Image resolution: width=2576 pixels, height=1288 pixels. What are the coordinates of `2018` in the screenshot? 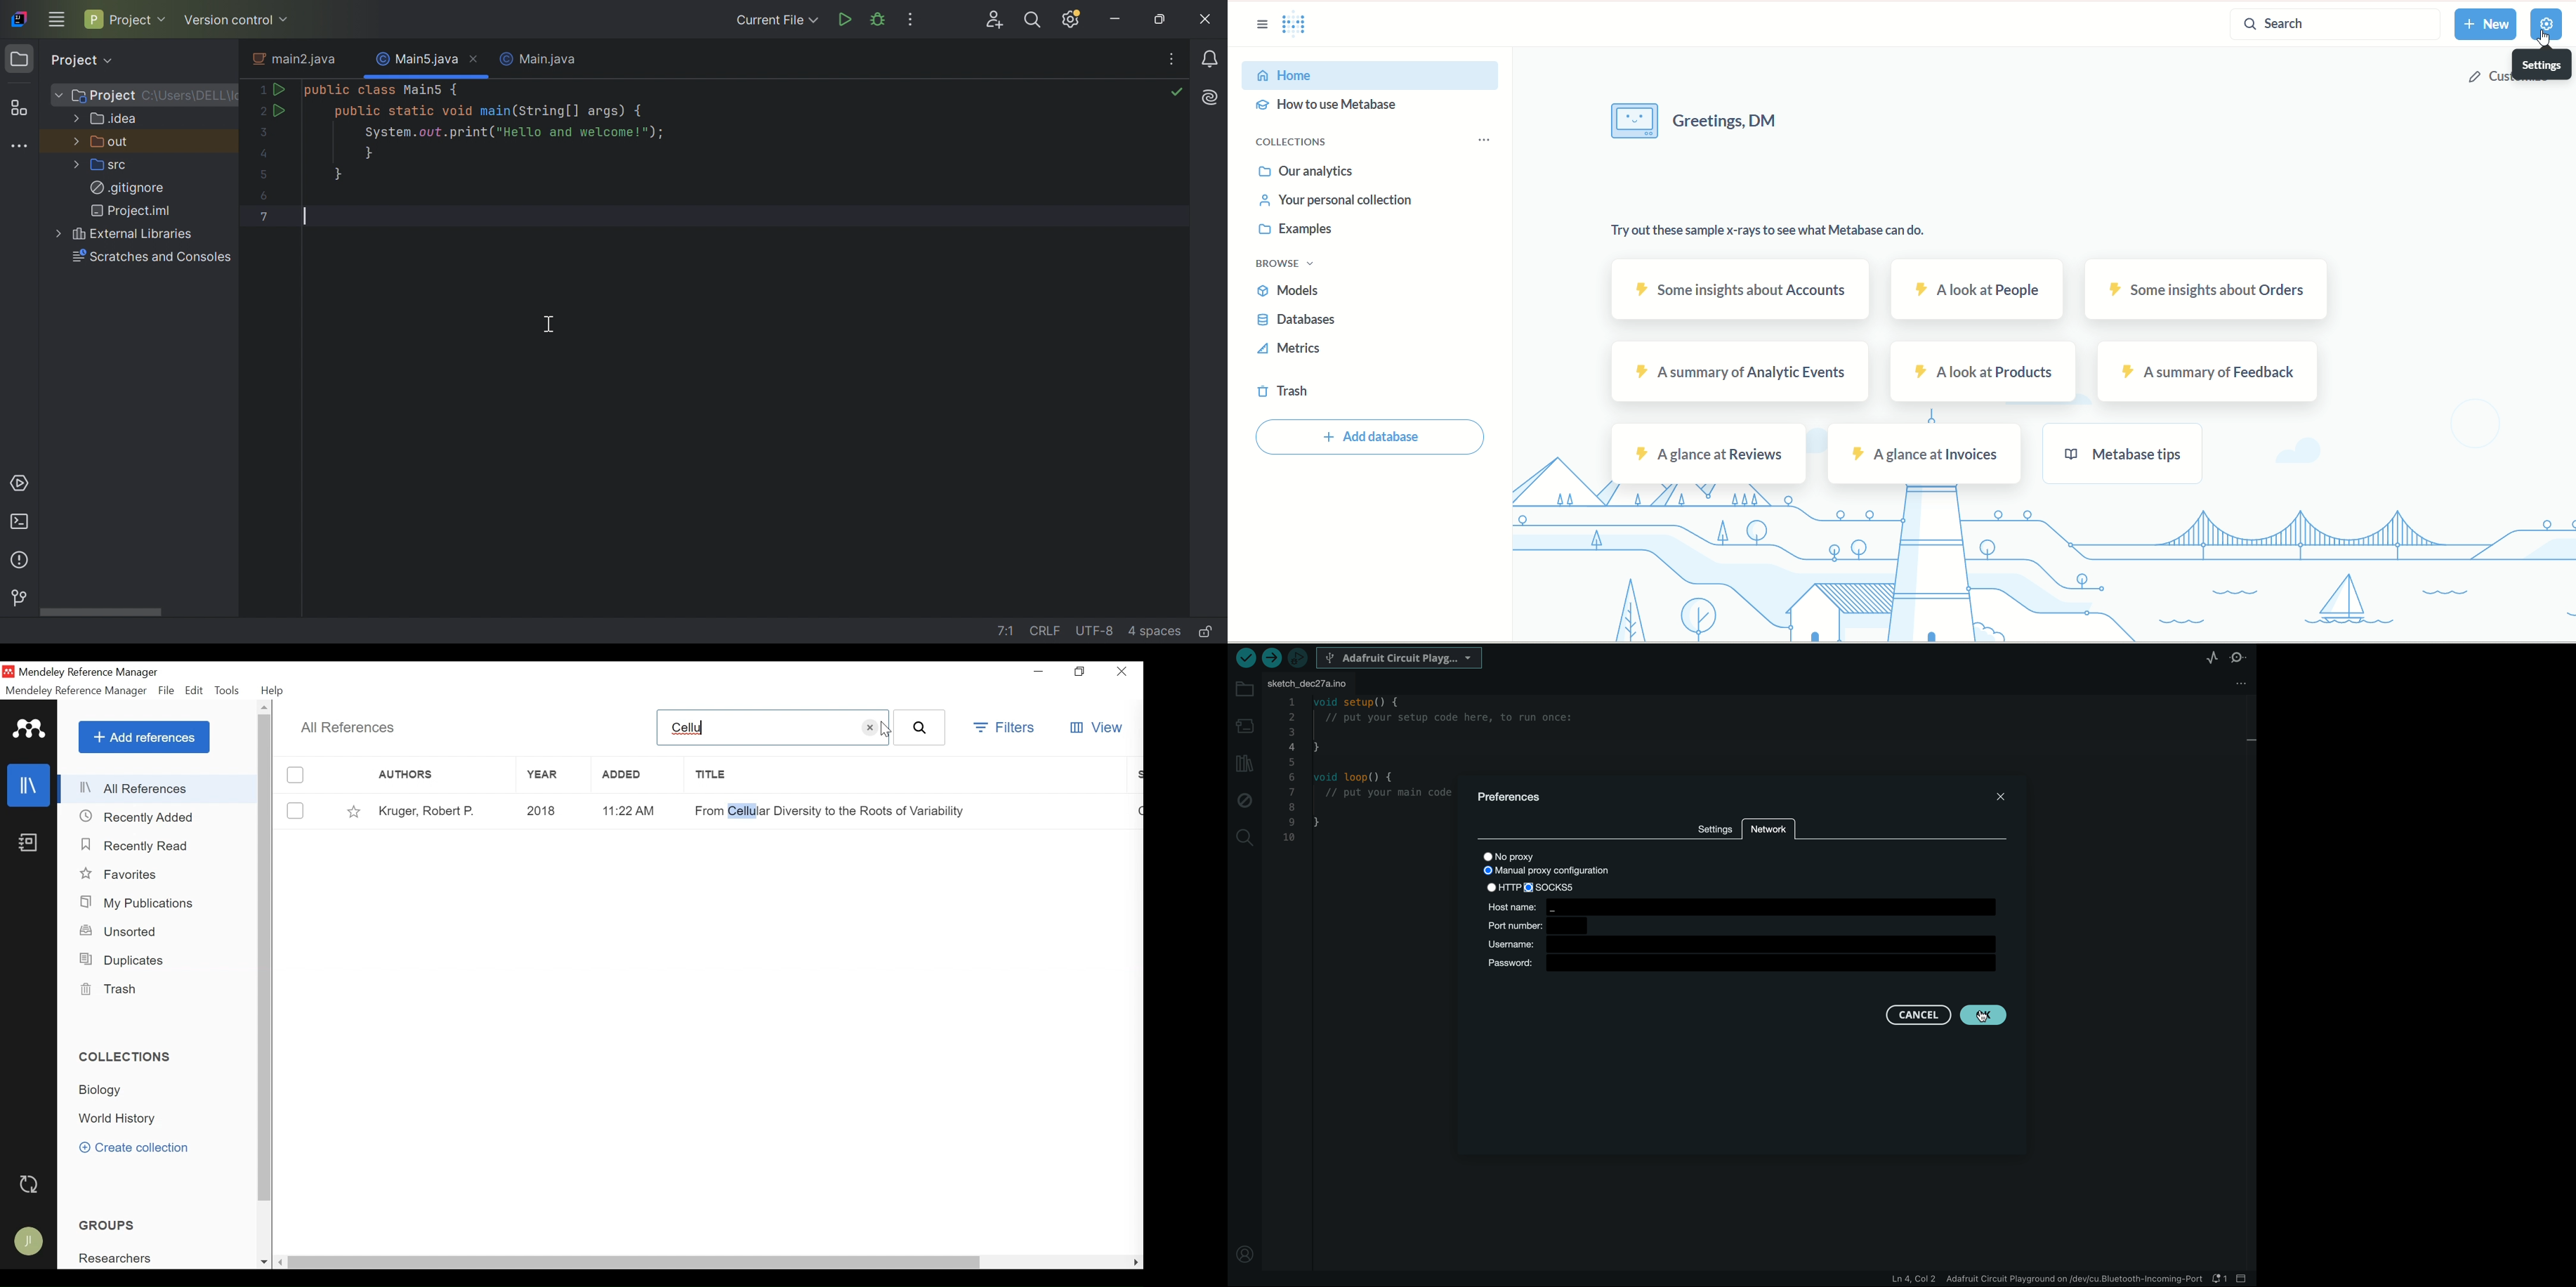 It's located at (553, 812).